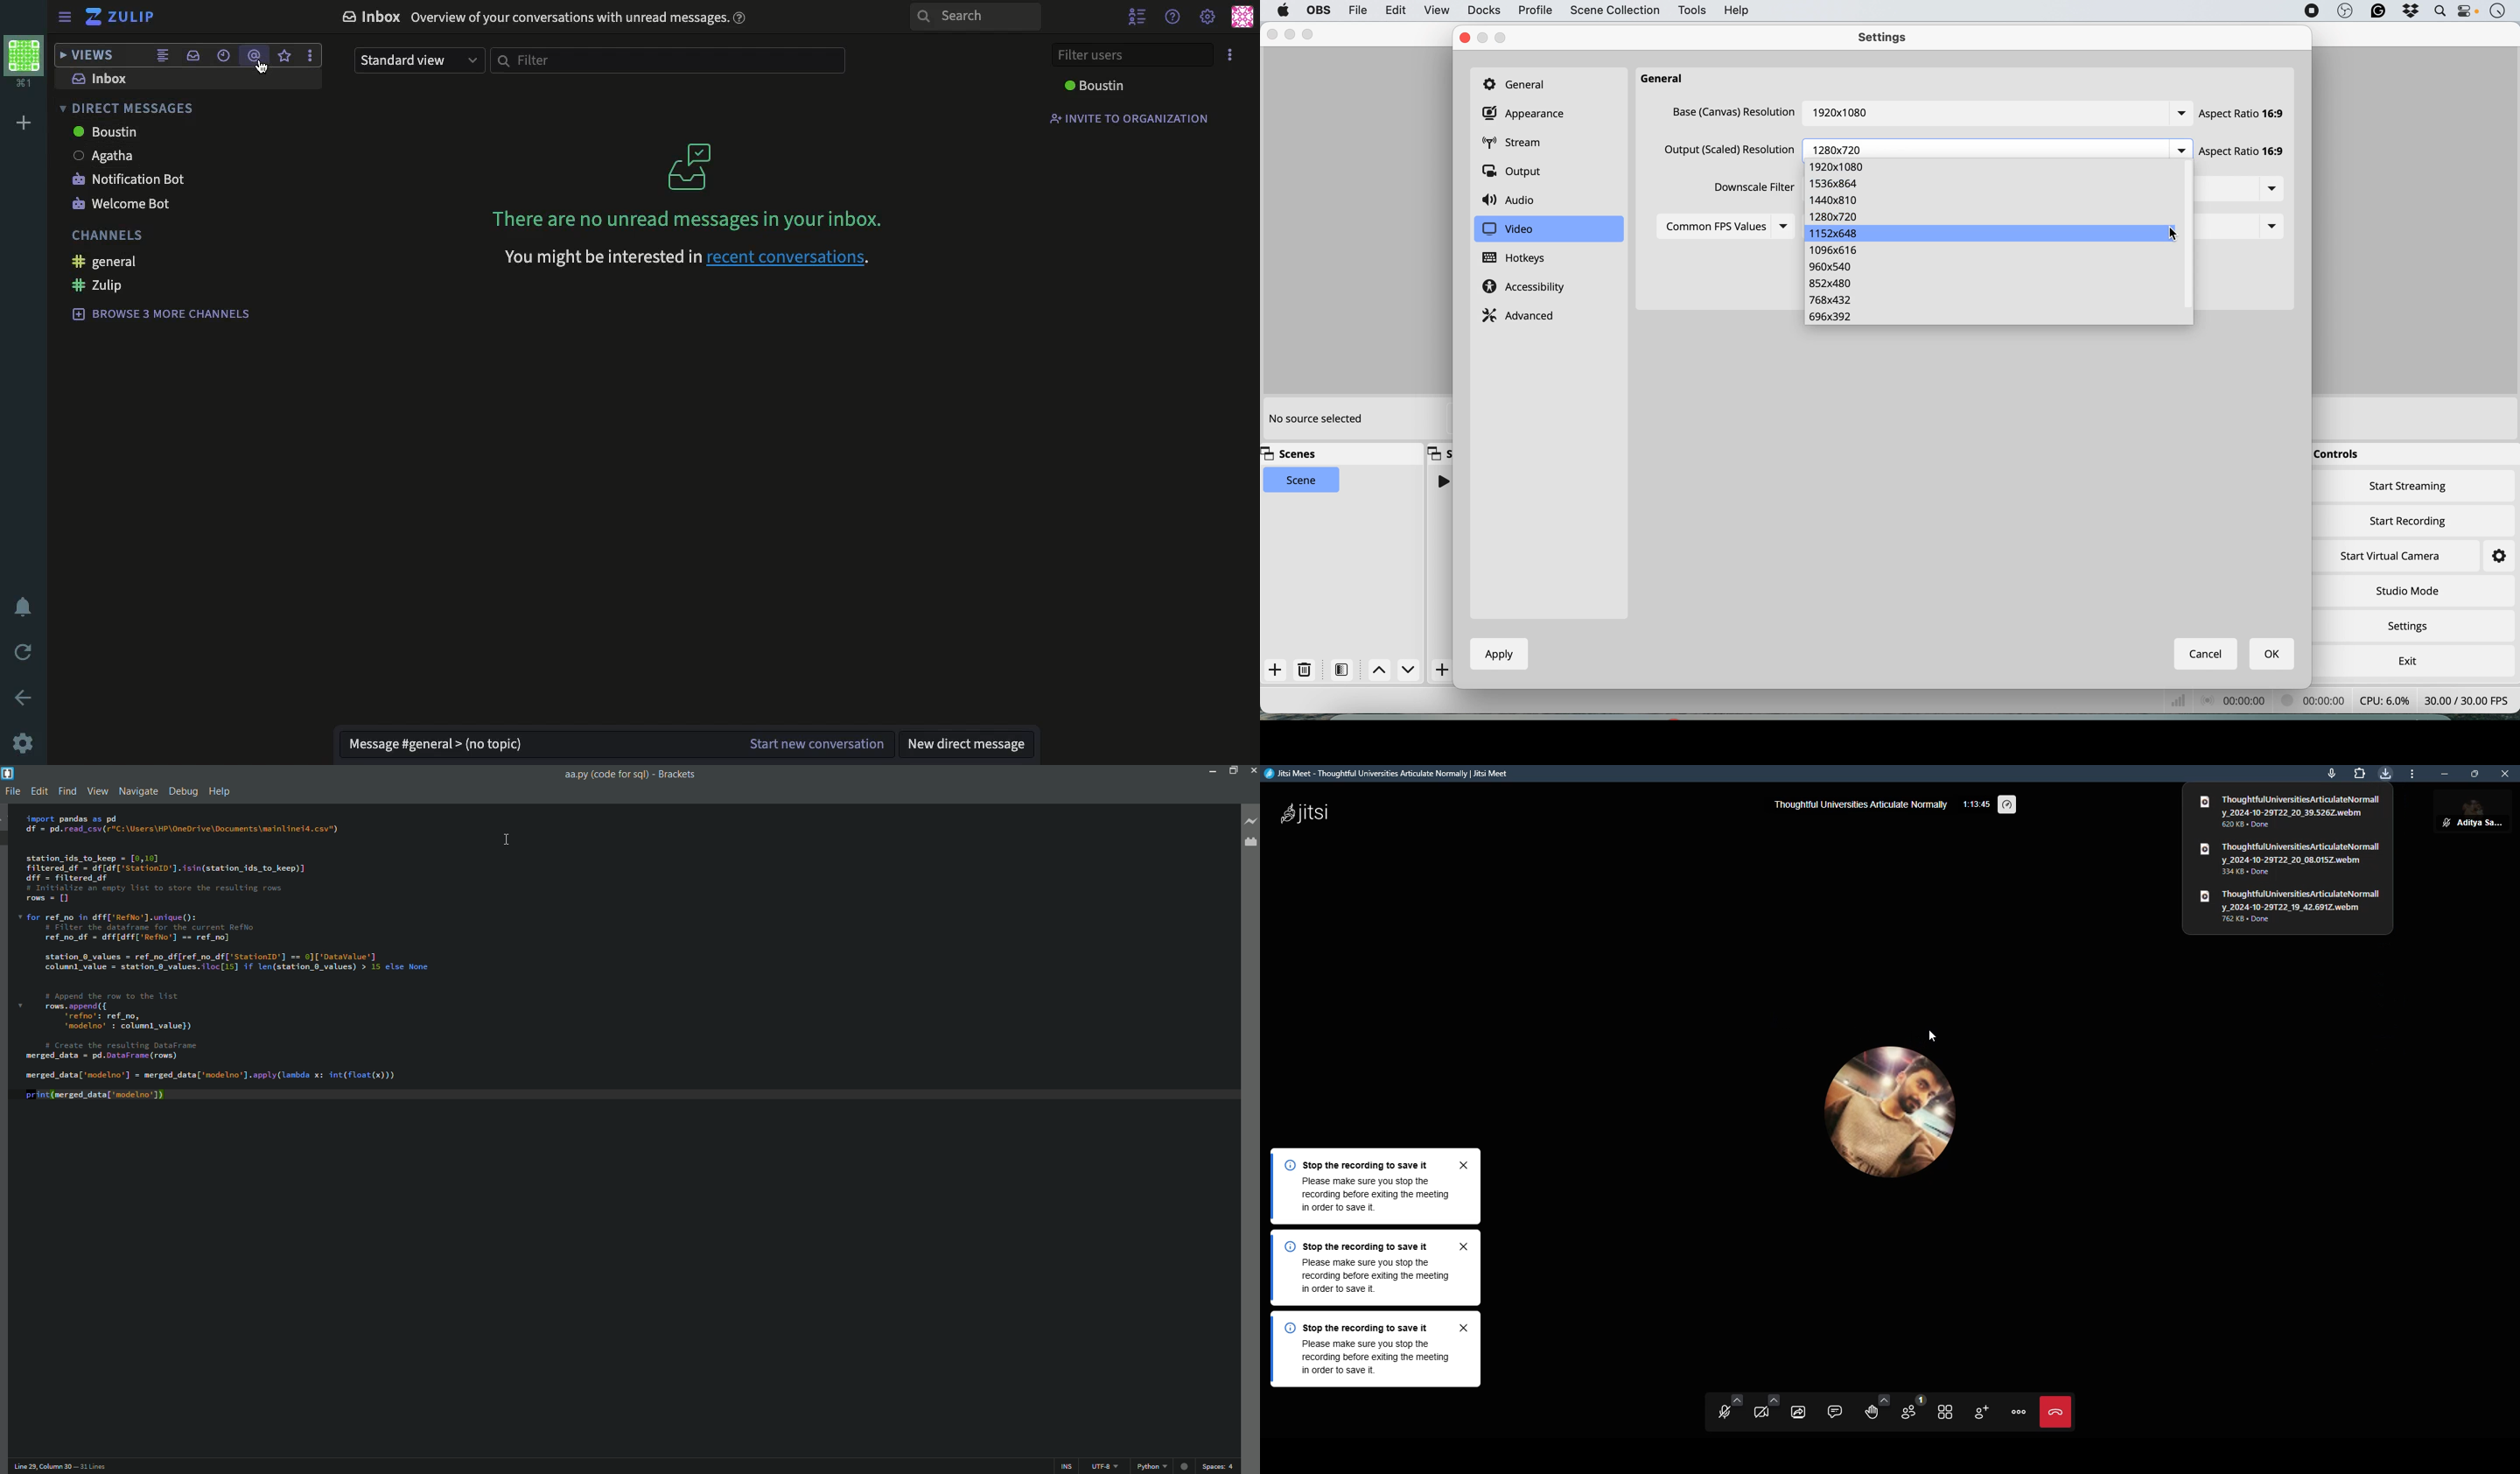 This screenshot has width=2520, height=1484. What do you see at coordinates (91, 1466) in the screenshot?
I see `number of lines text field` at bounding box center [91, 1466].